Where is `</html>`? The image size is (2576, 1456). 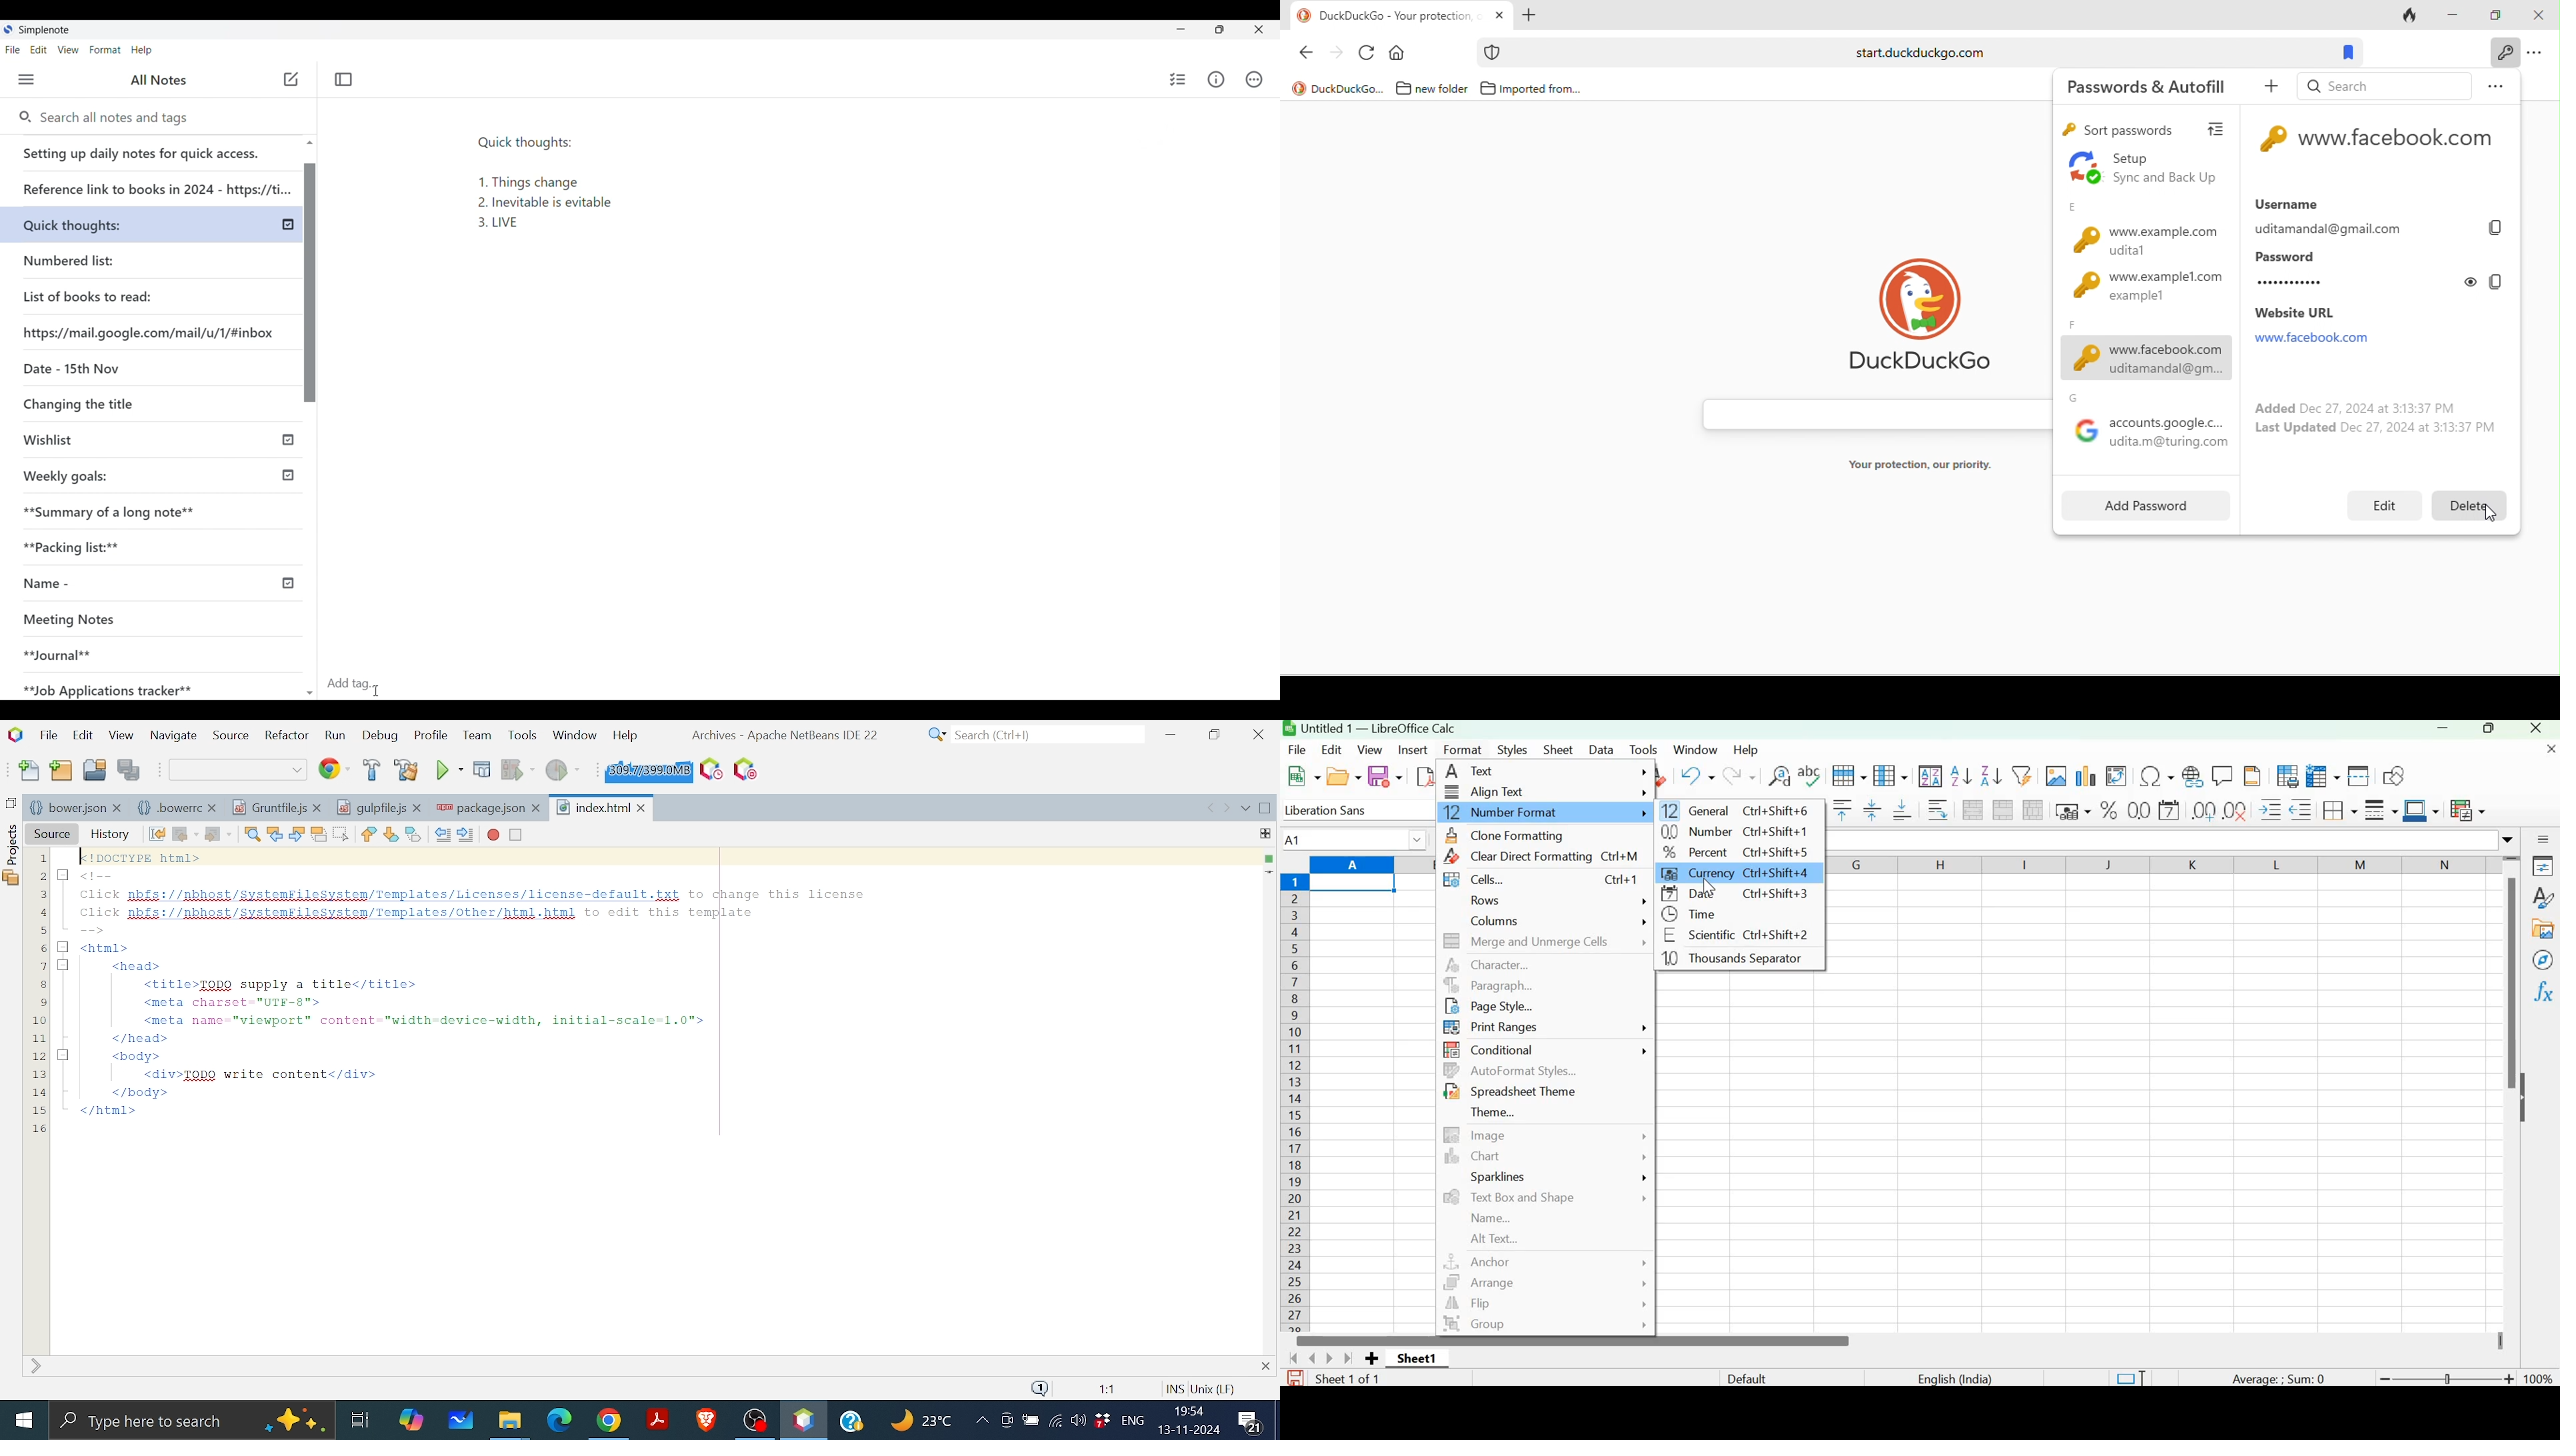 </html> is located at coordinates (111, 1112).